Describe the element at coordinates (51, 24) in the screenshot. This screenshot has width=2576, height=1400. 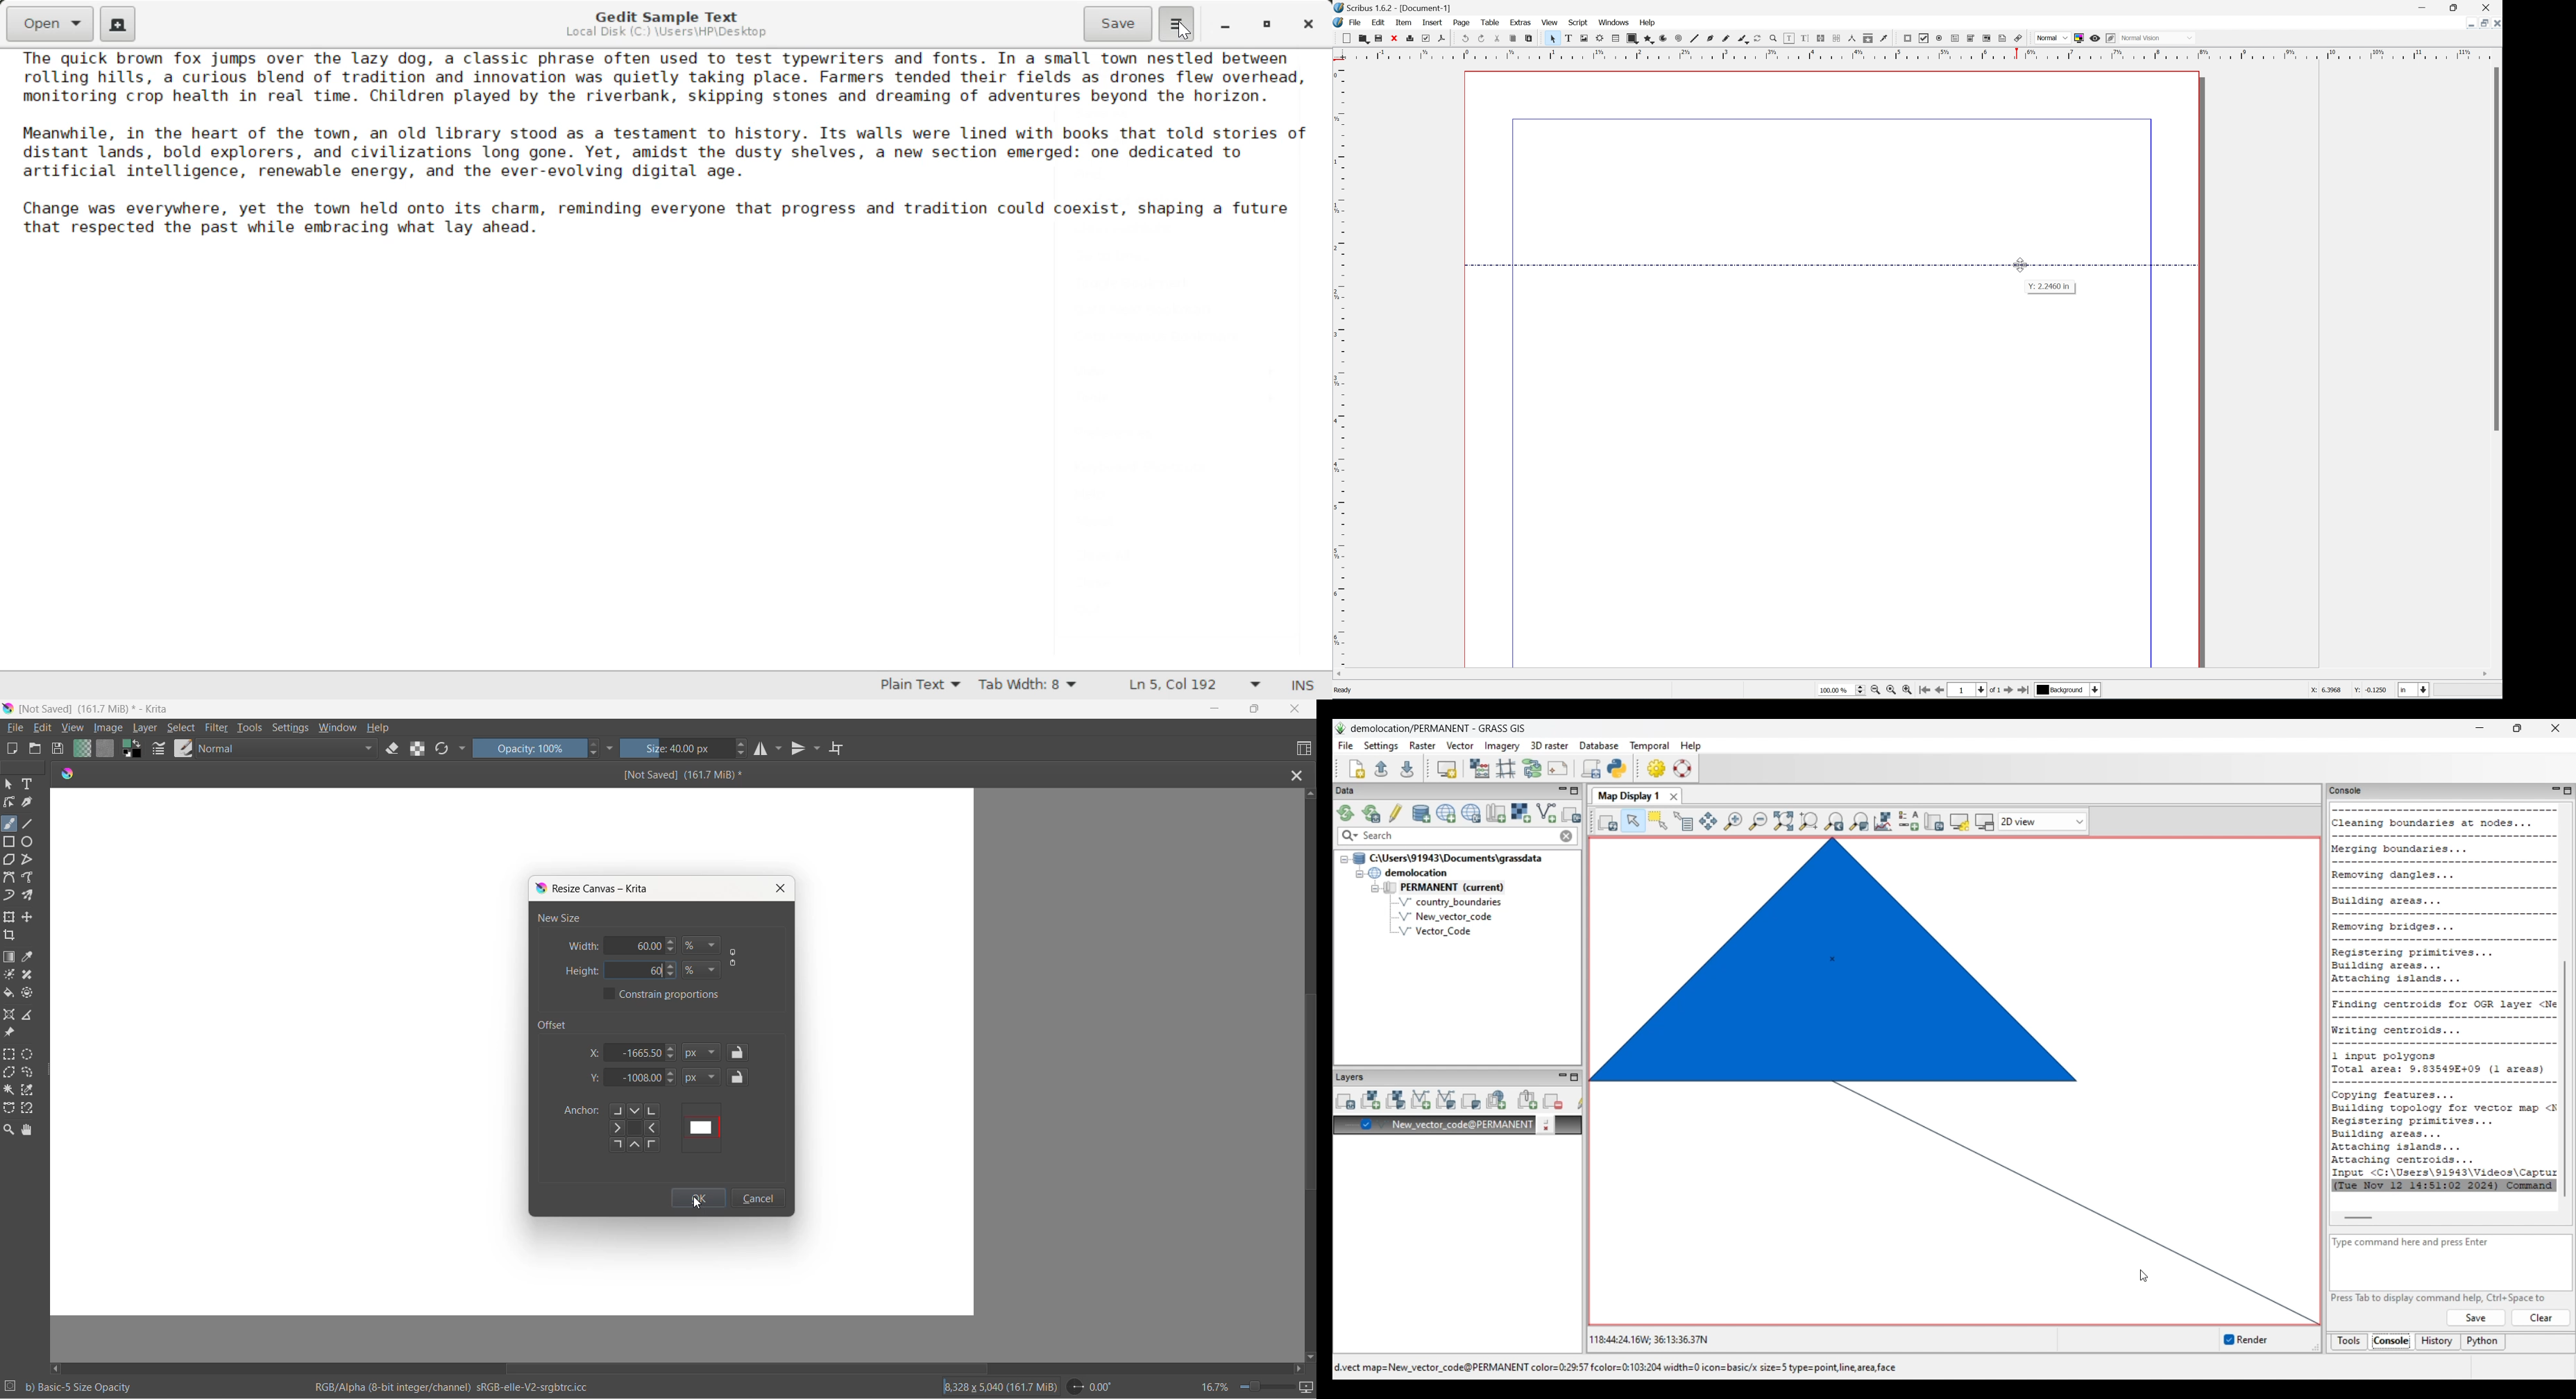
I see `Open Documents` at that location.